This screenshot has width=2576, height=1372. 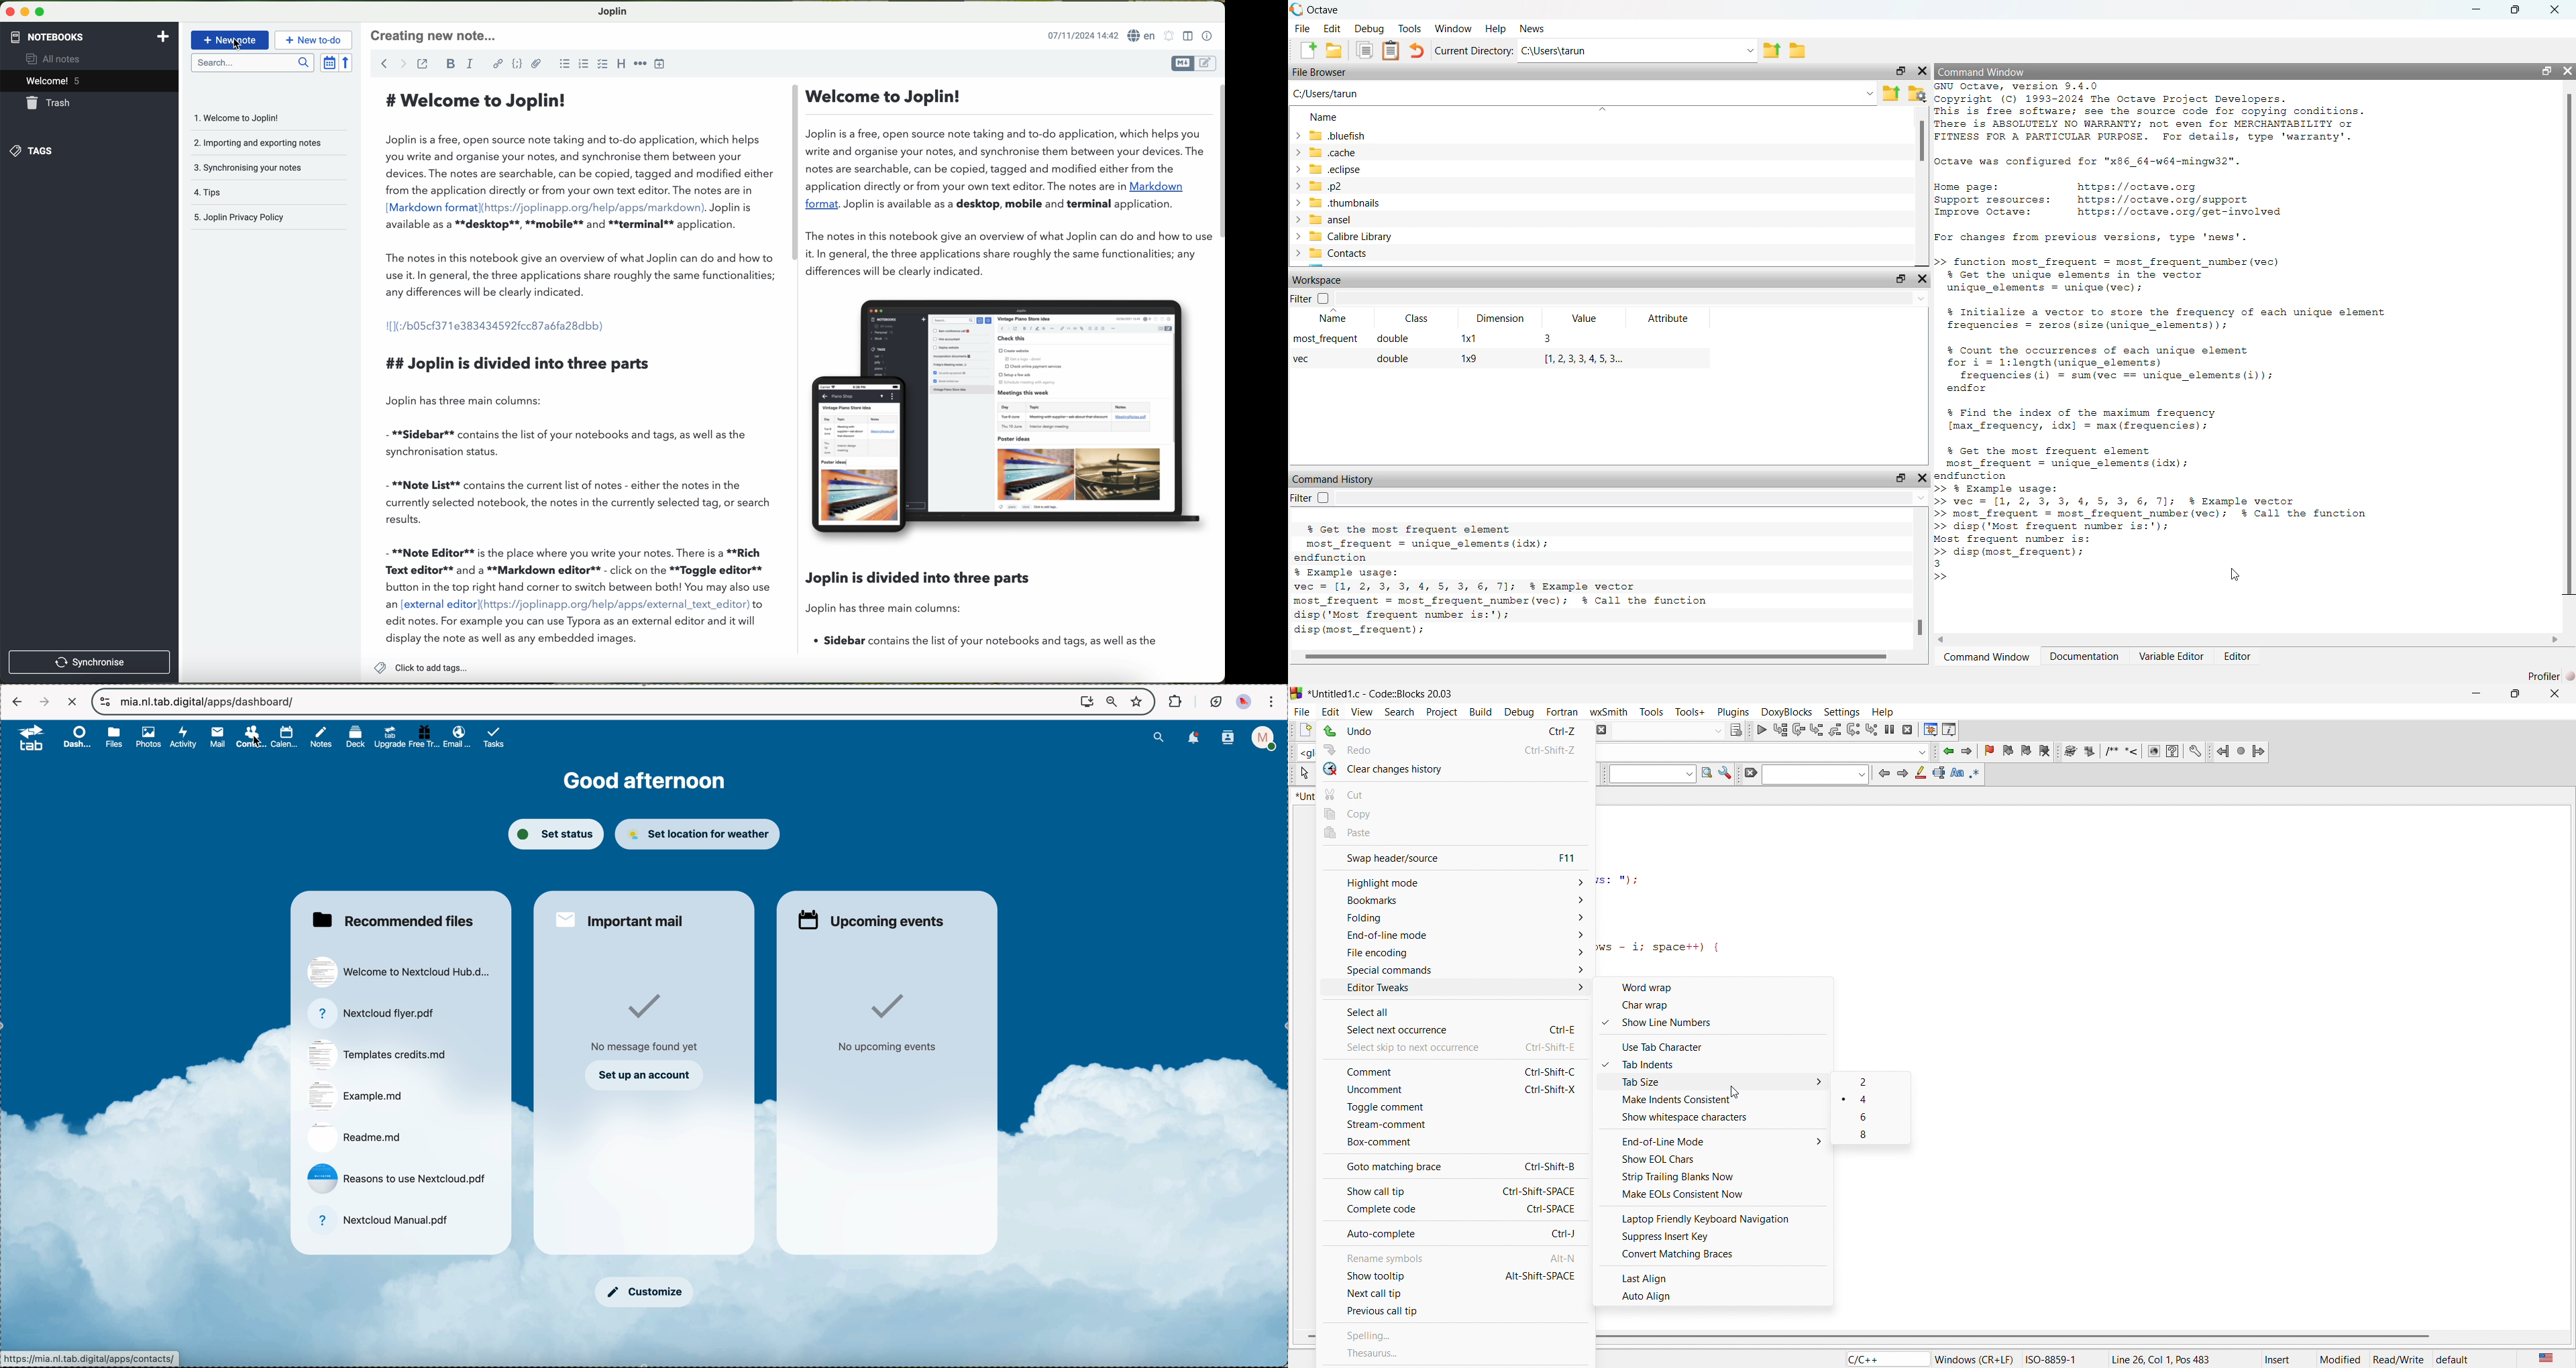 I want to click on debugging icon, so click(x=1835, y=728).